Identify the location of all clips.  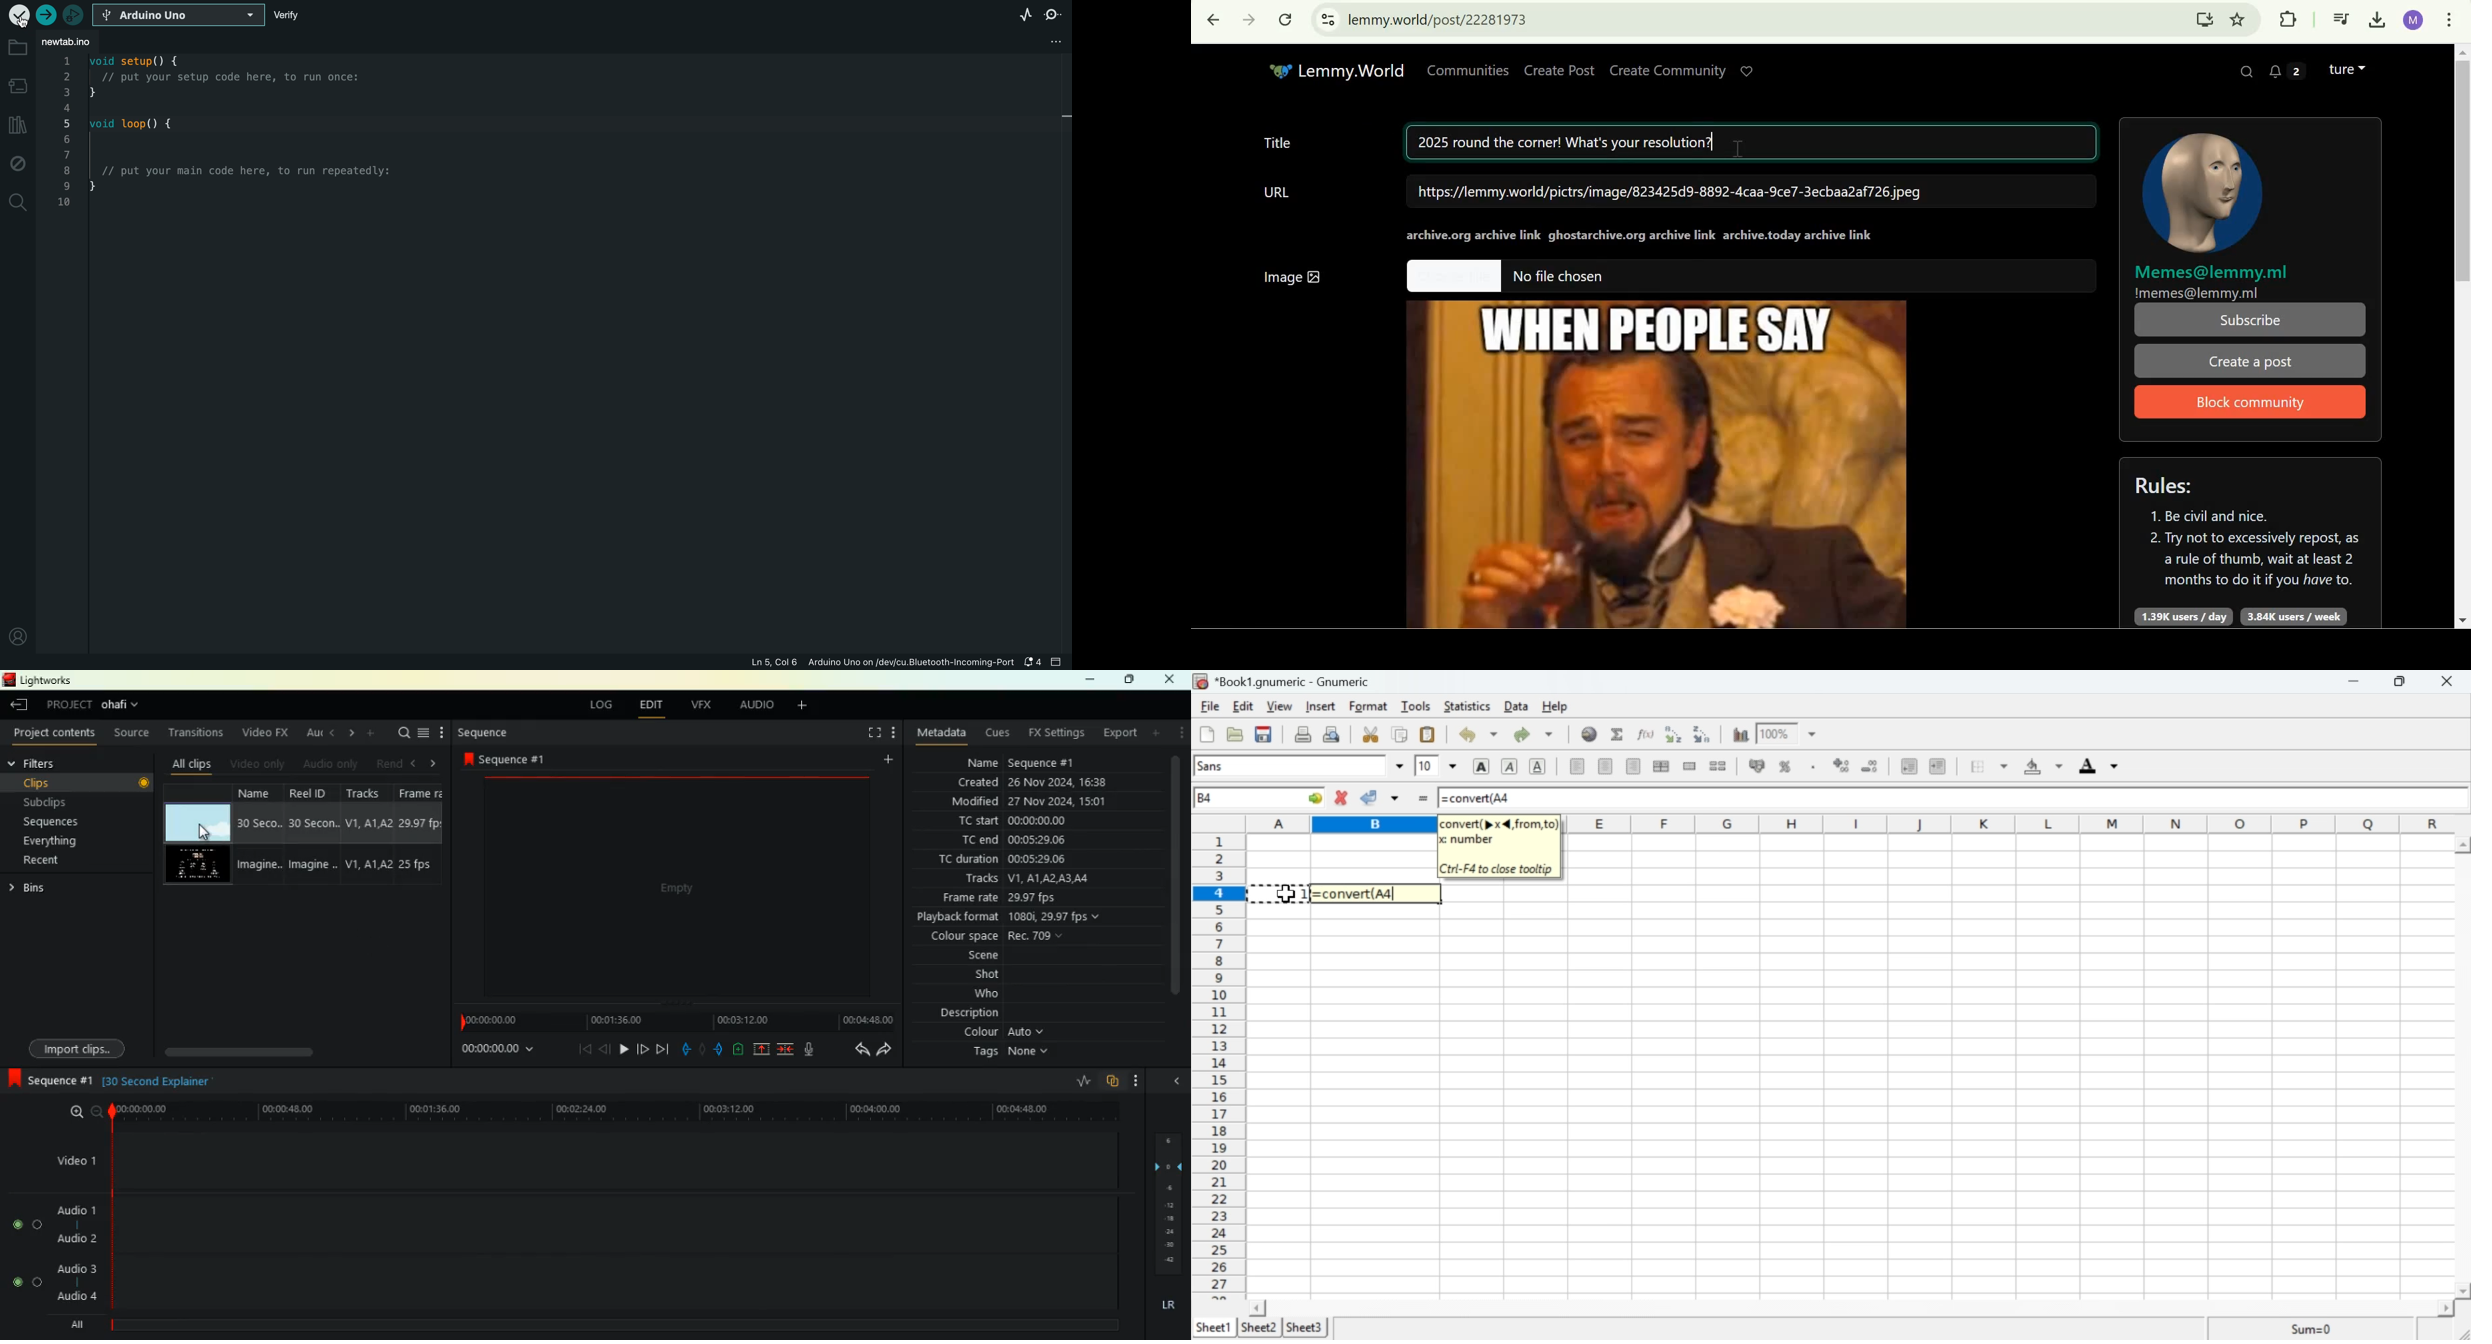
(191, 766).